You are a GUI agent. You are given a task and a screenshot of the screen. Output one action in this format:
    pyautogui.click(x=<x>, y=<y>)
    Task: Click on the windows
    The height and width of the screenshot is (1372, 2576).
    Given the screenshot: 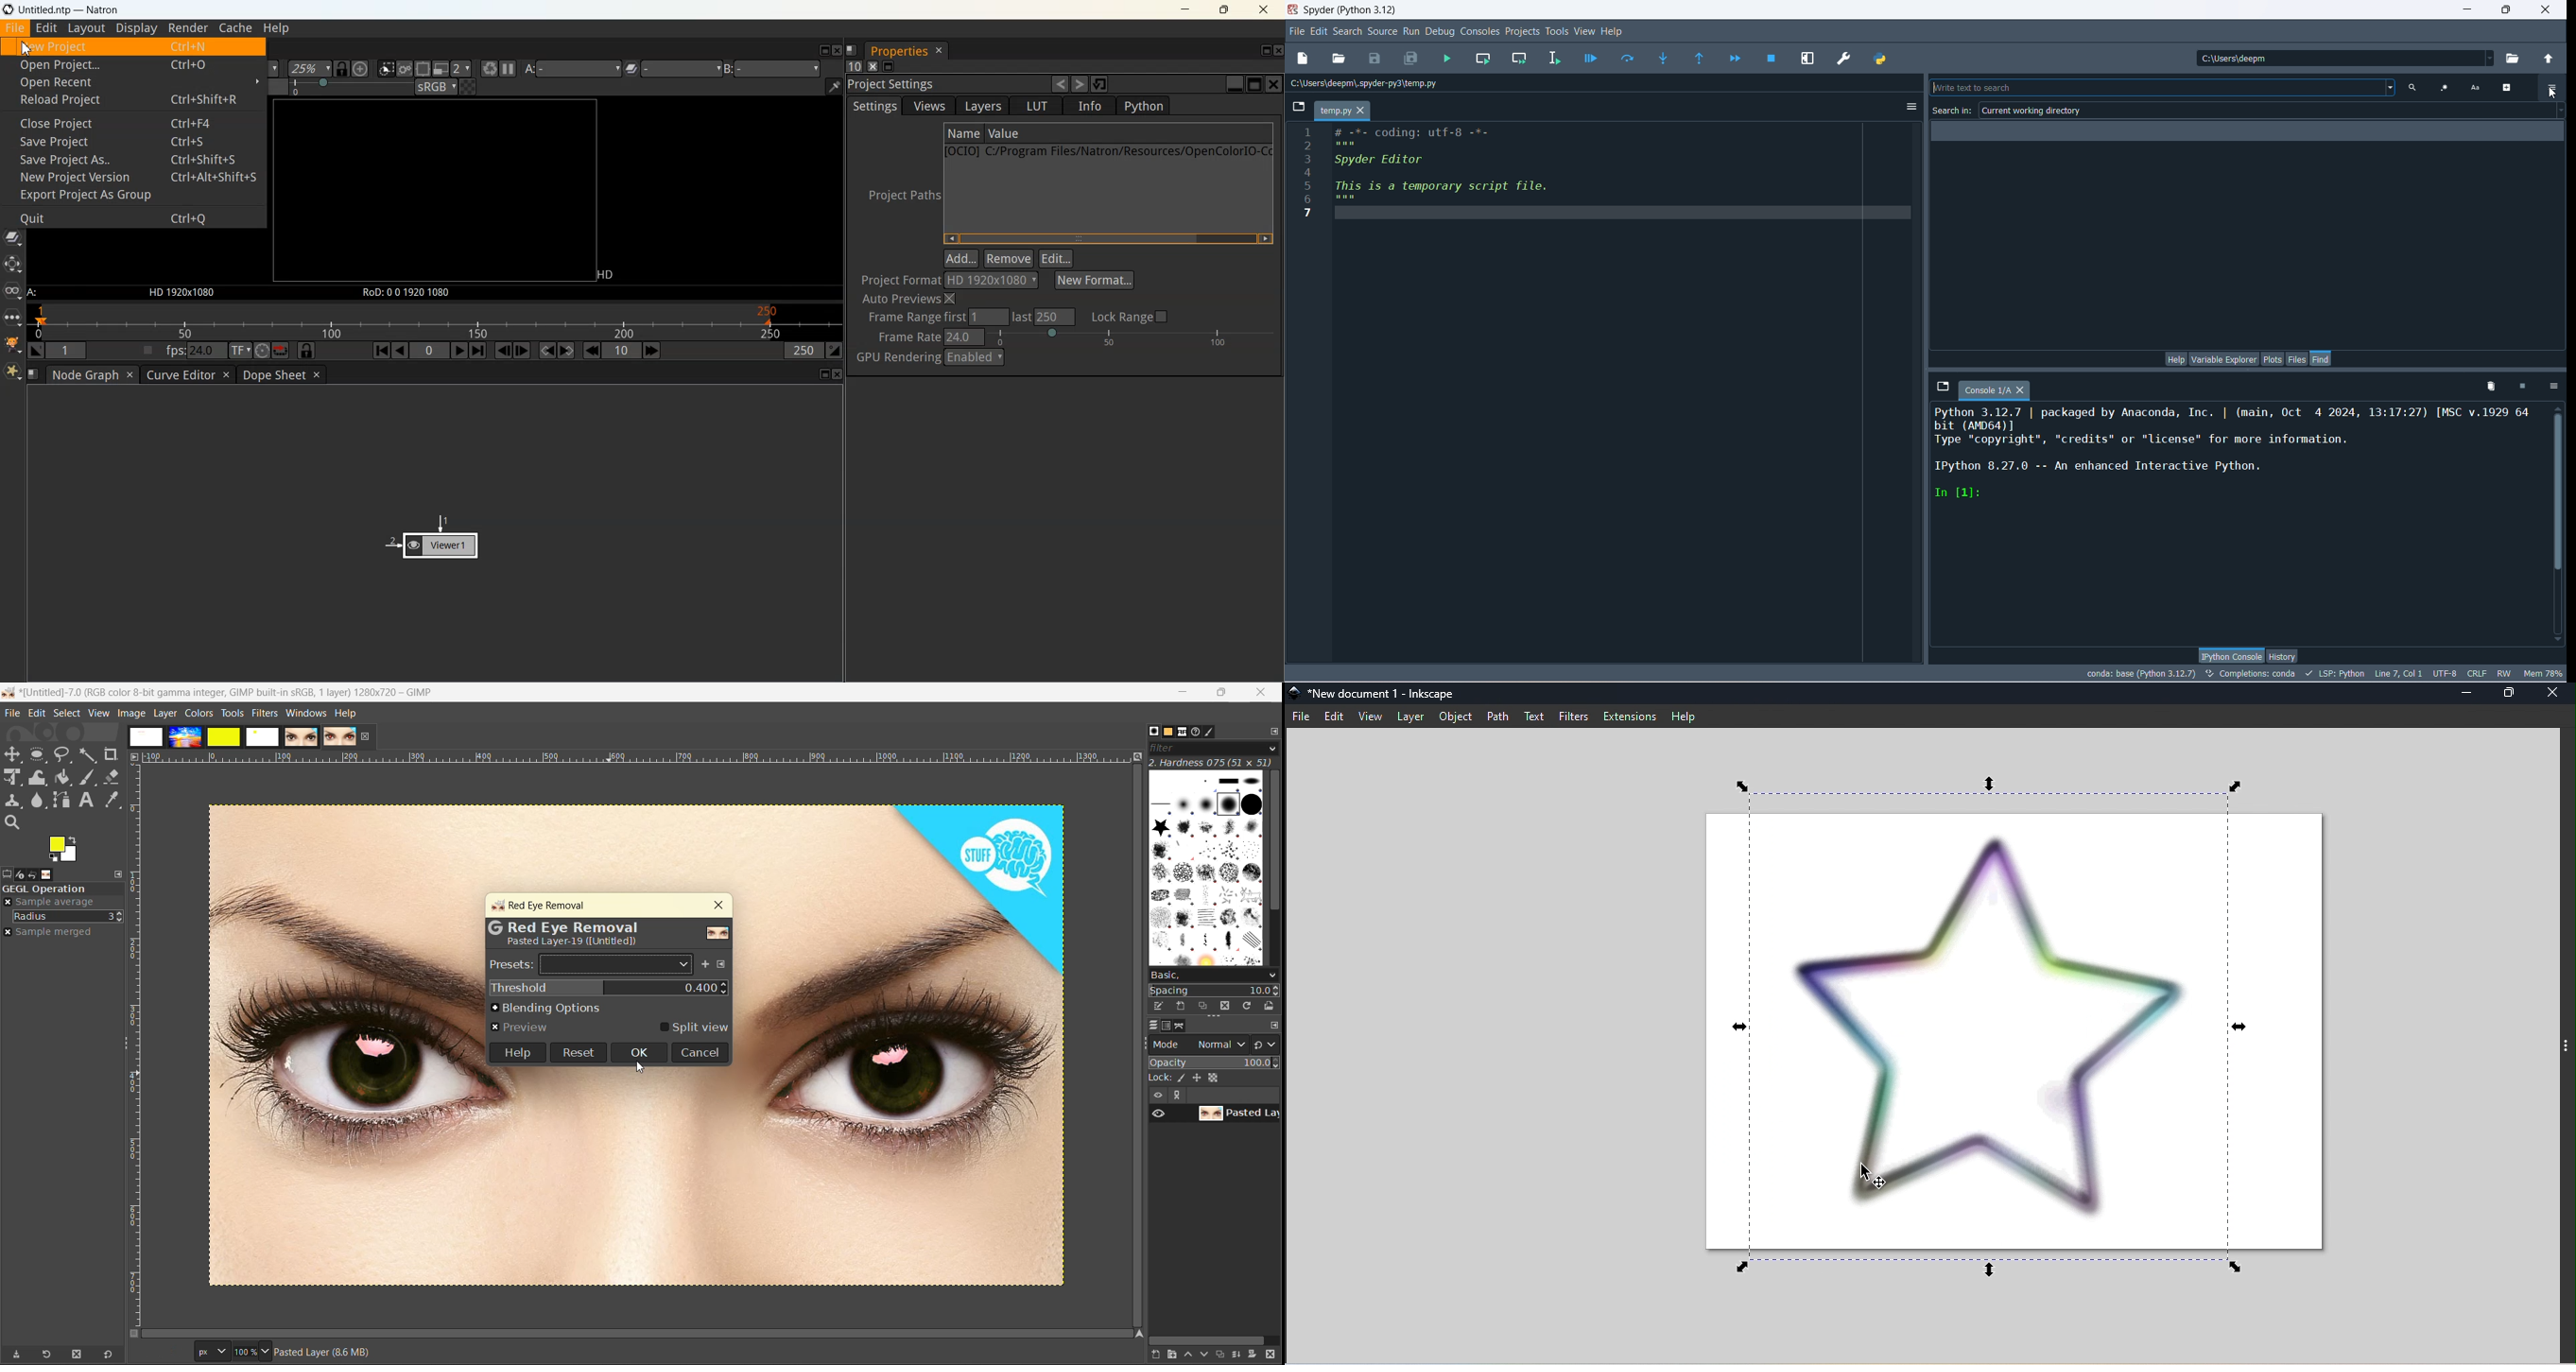 What is the action you would take?
    pyautogui.click(x=307, y=713)
    